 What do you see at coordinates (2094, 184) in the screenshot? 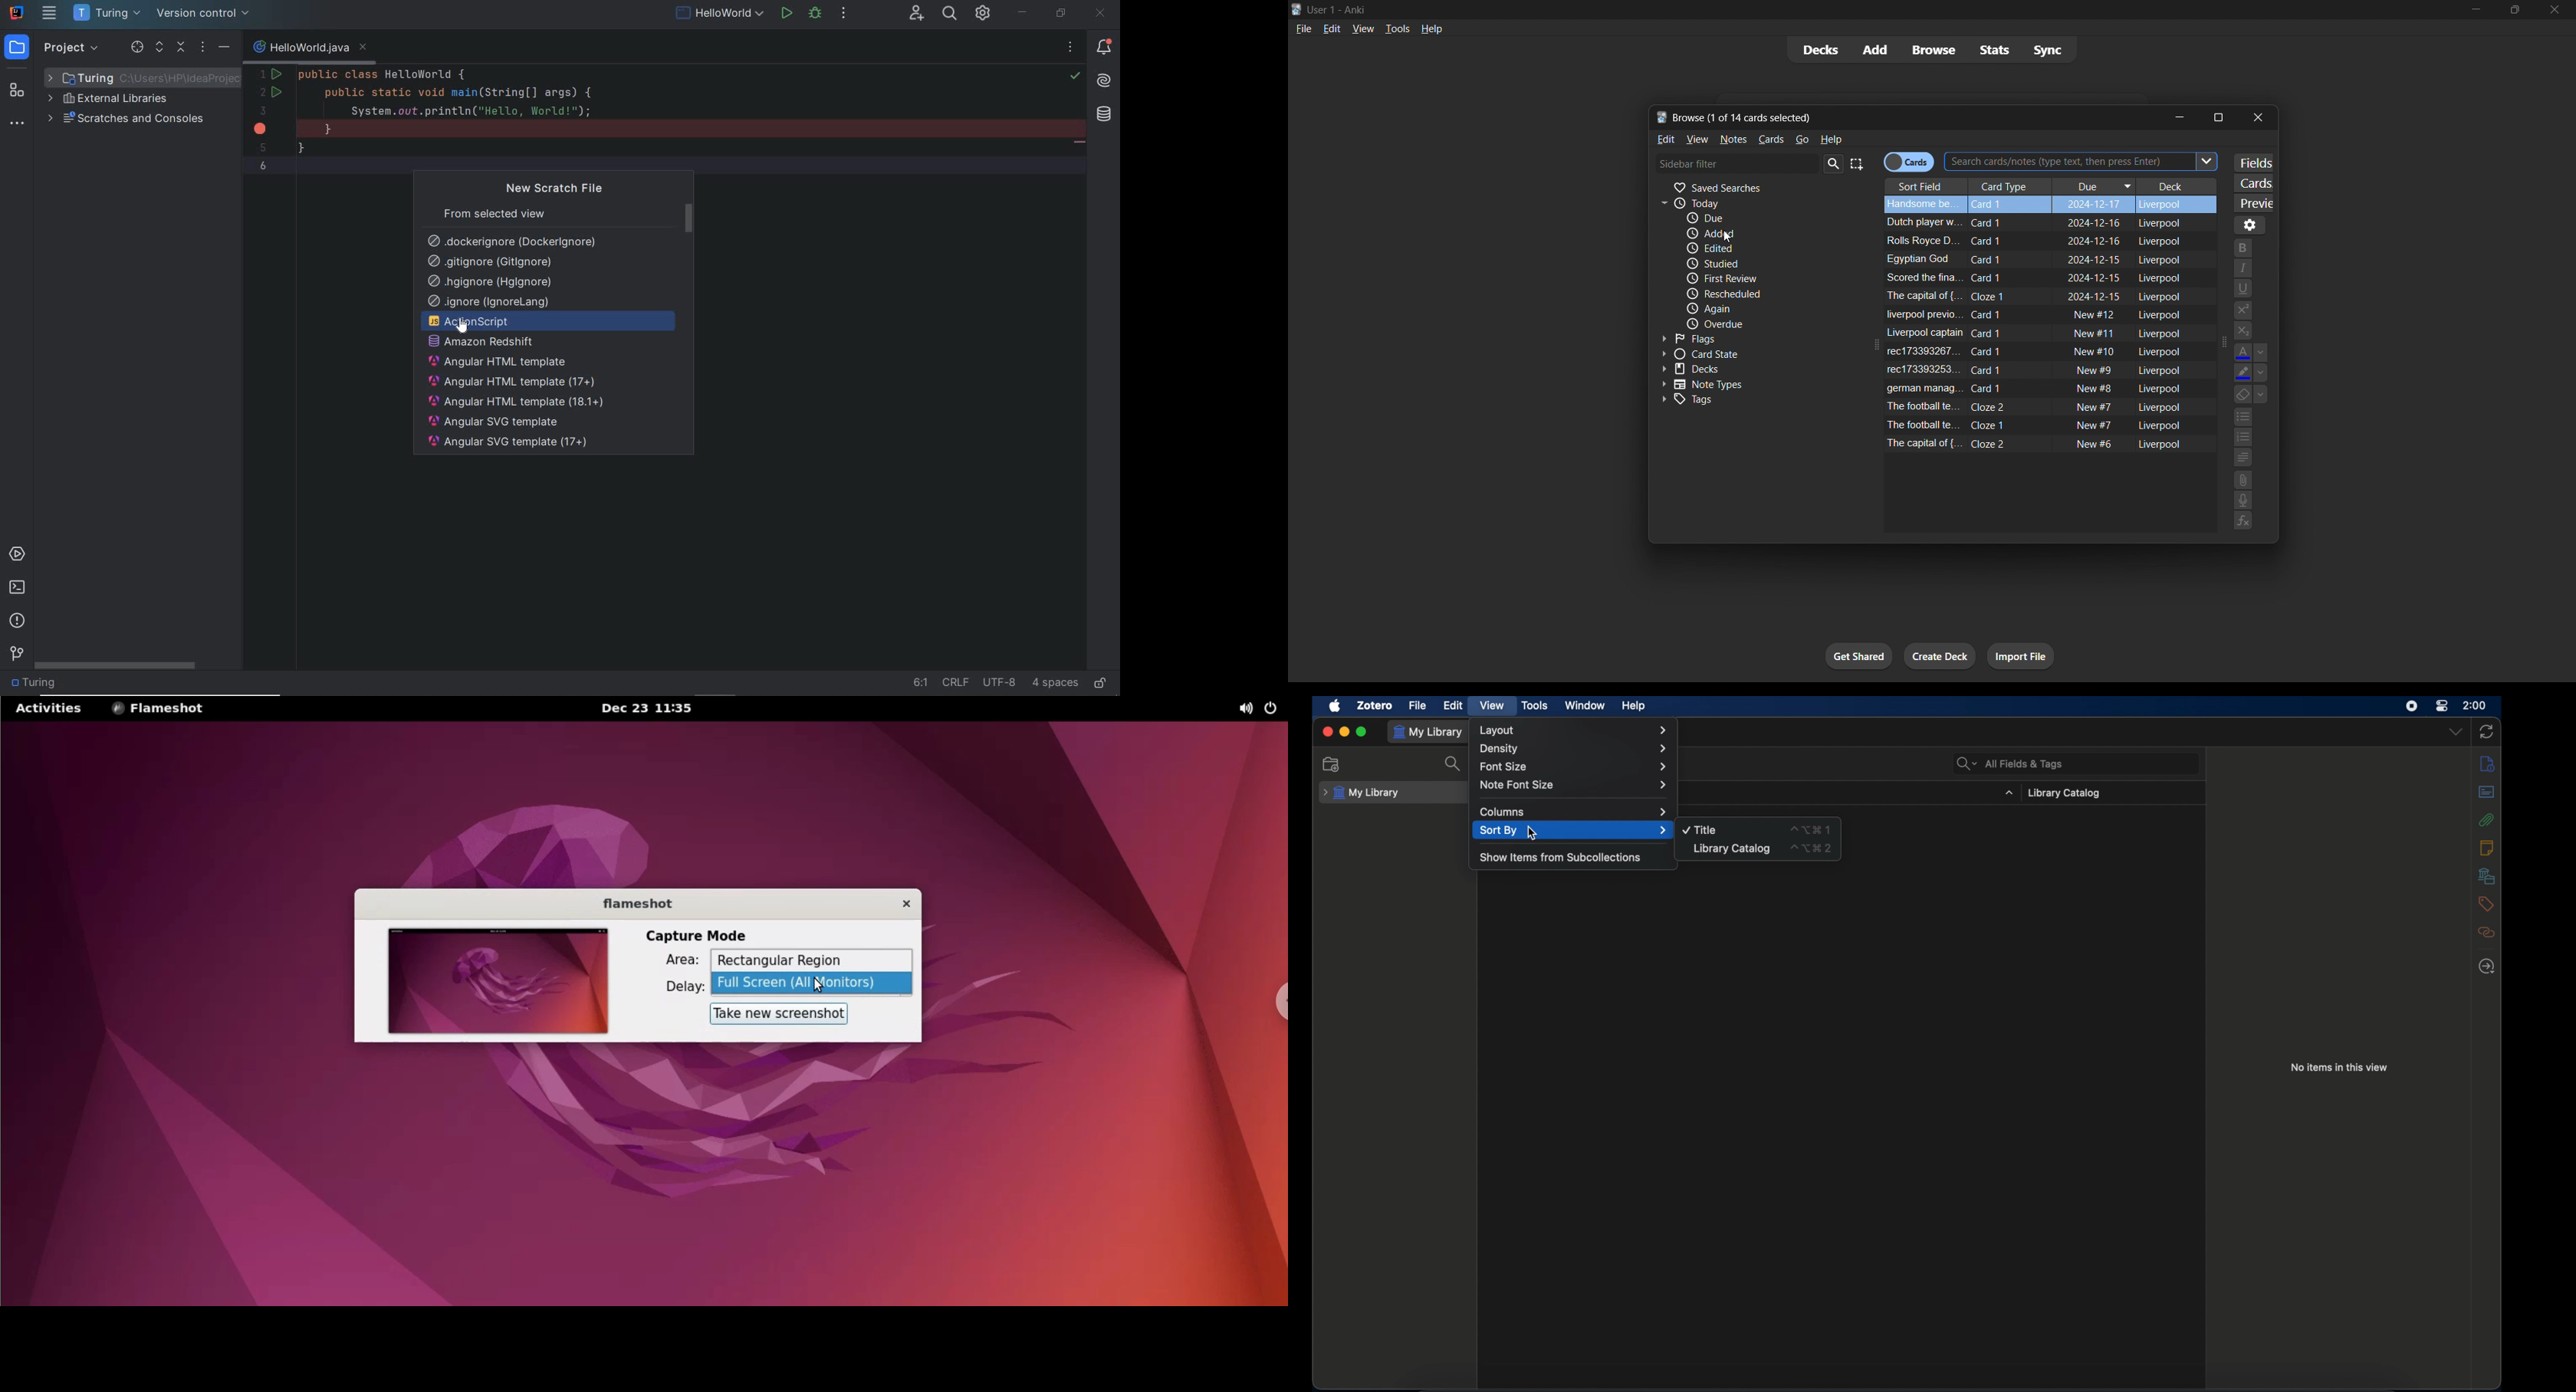
I see `due column` at bounding box center [2094, 184].